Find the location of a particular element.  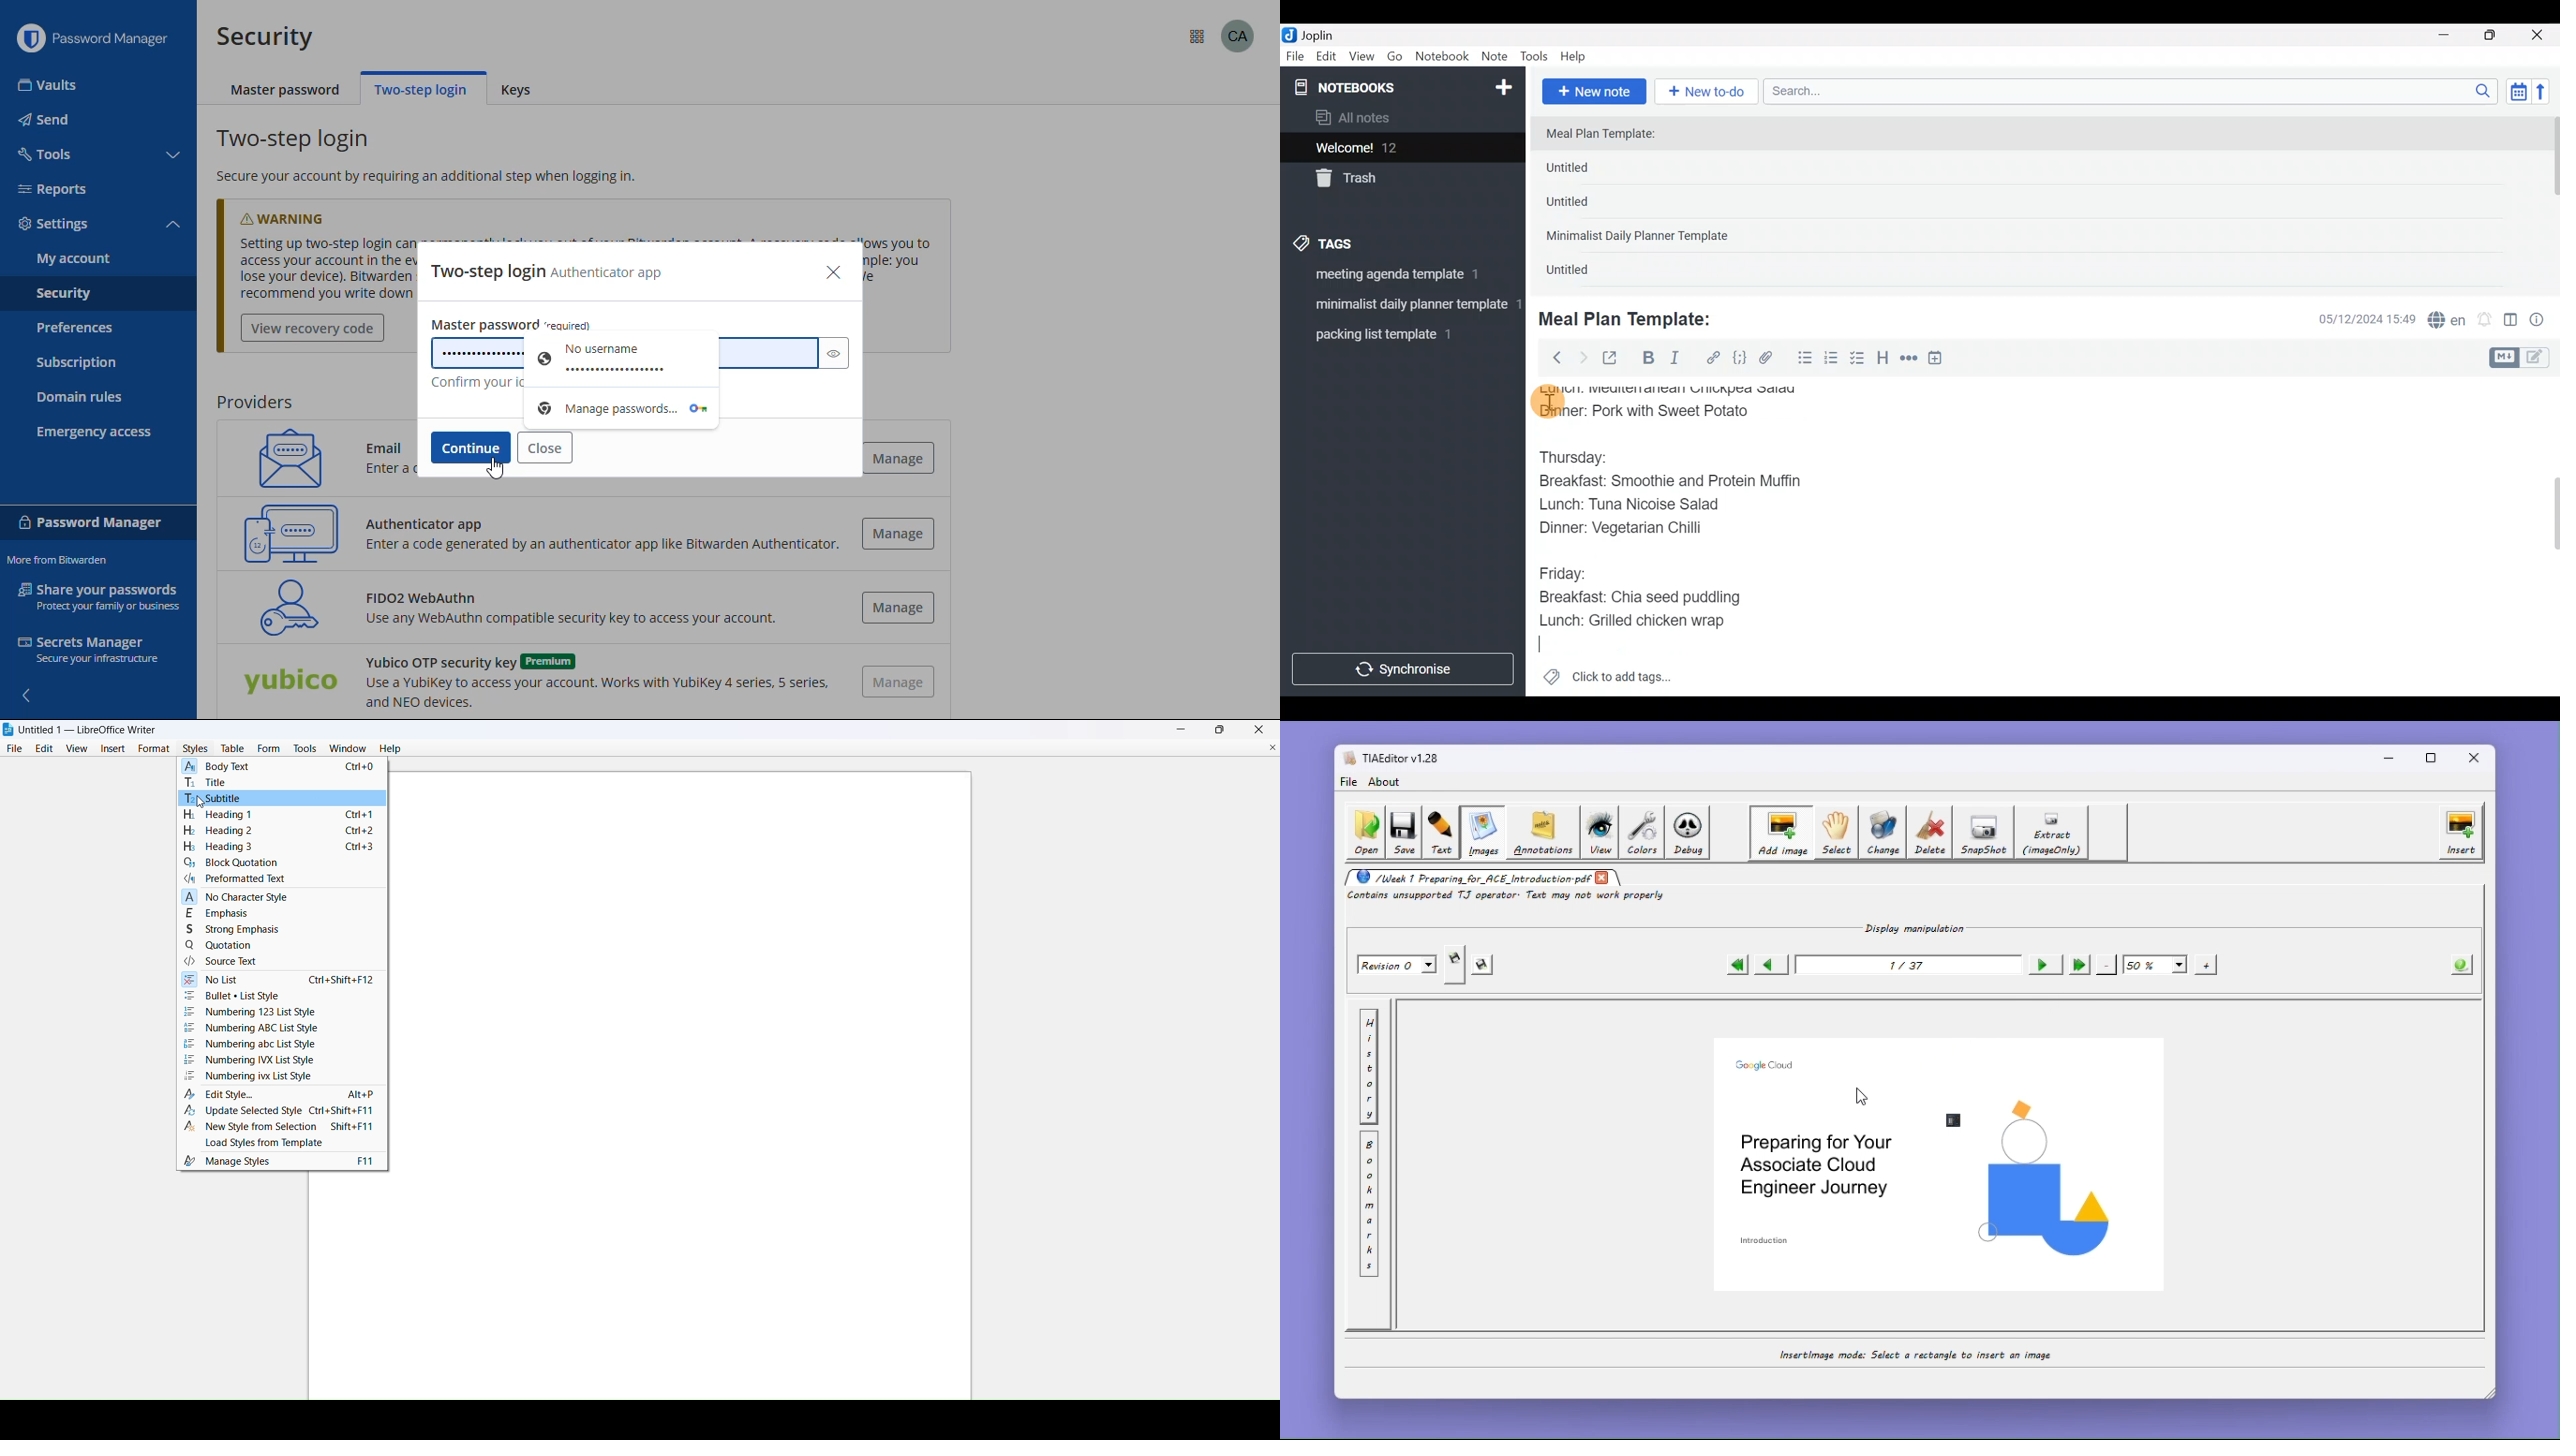

Toggle editor layout is located at coordinates (2511, 321).